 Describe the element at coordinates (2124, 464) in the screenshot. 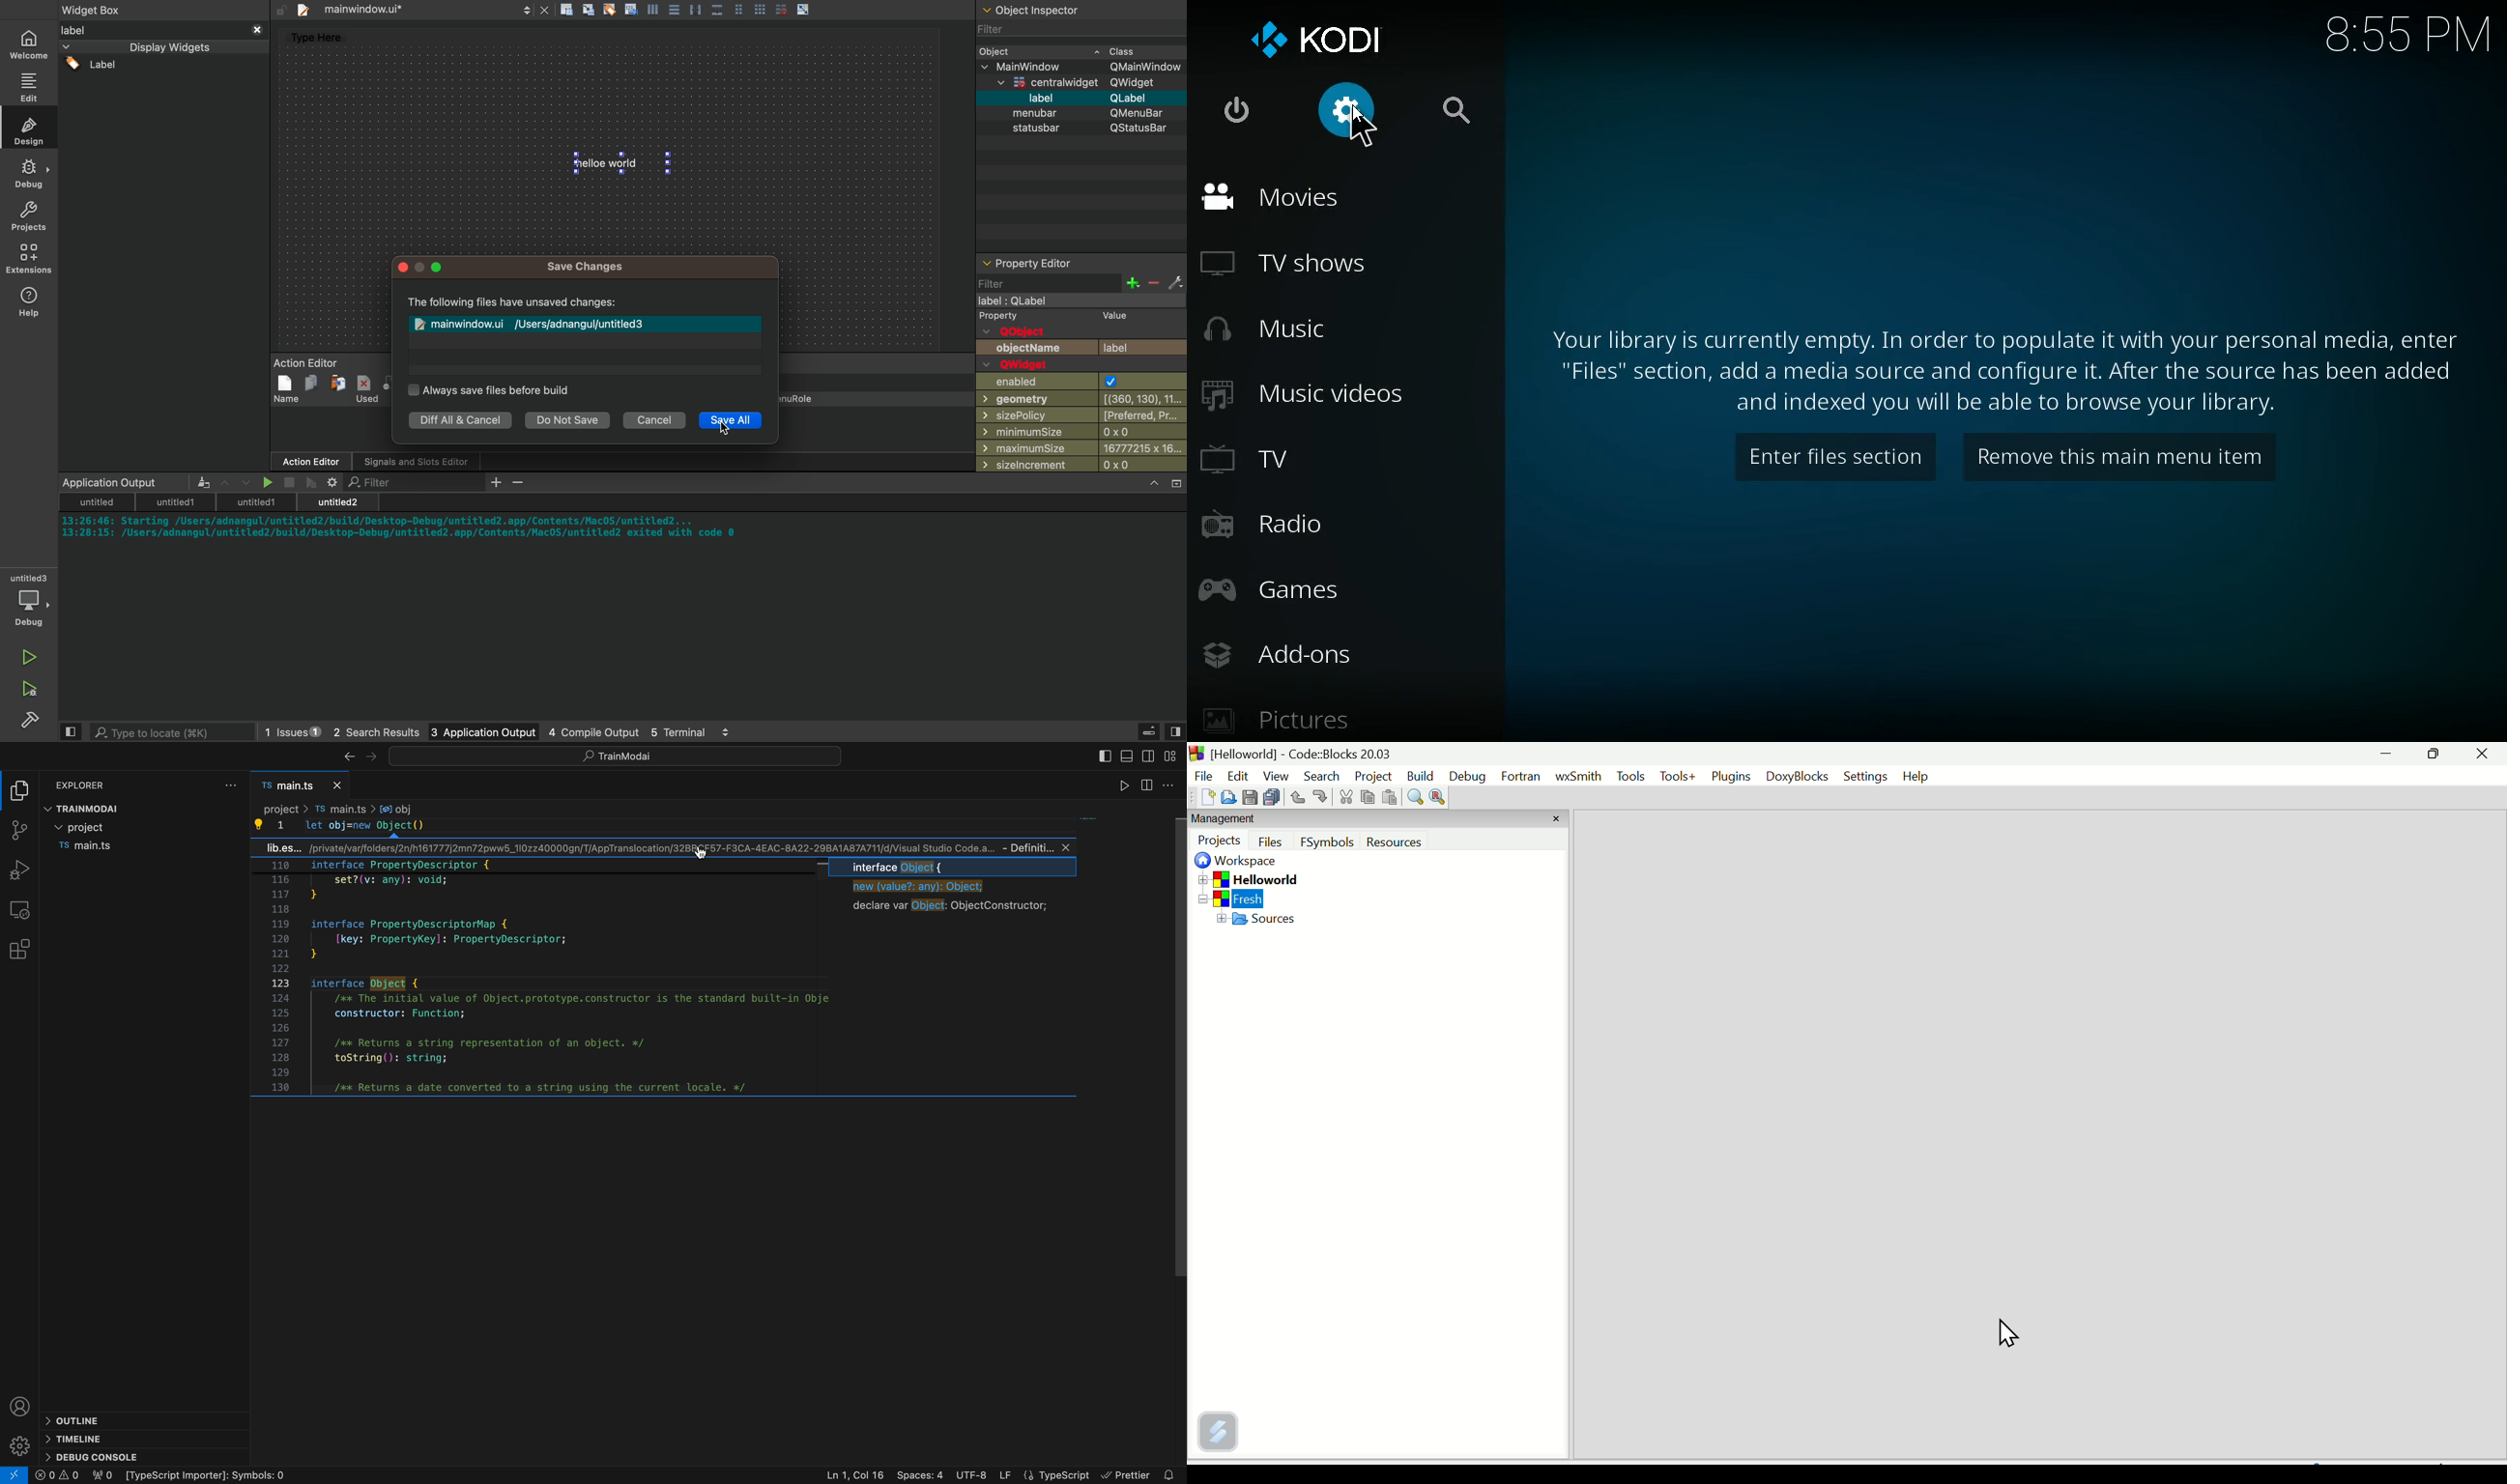

I see `remove this main menu item` at that location.